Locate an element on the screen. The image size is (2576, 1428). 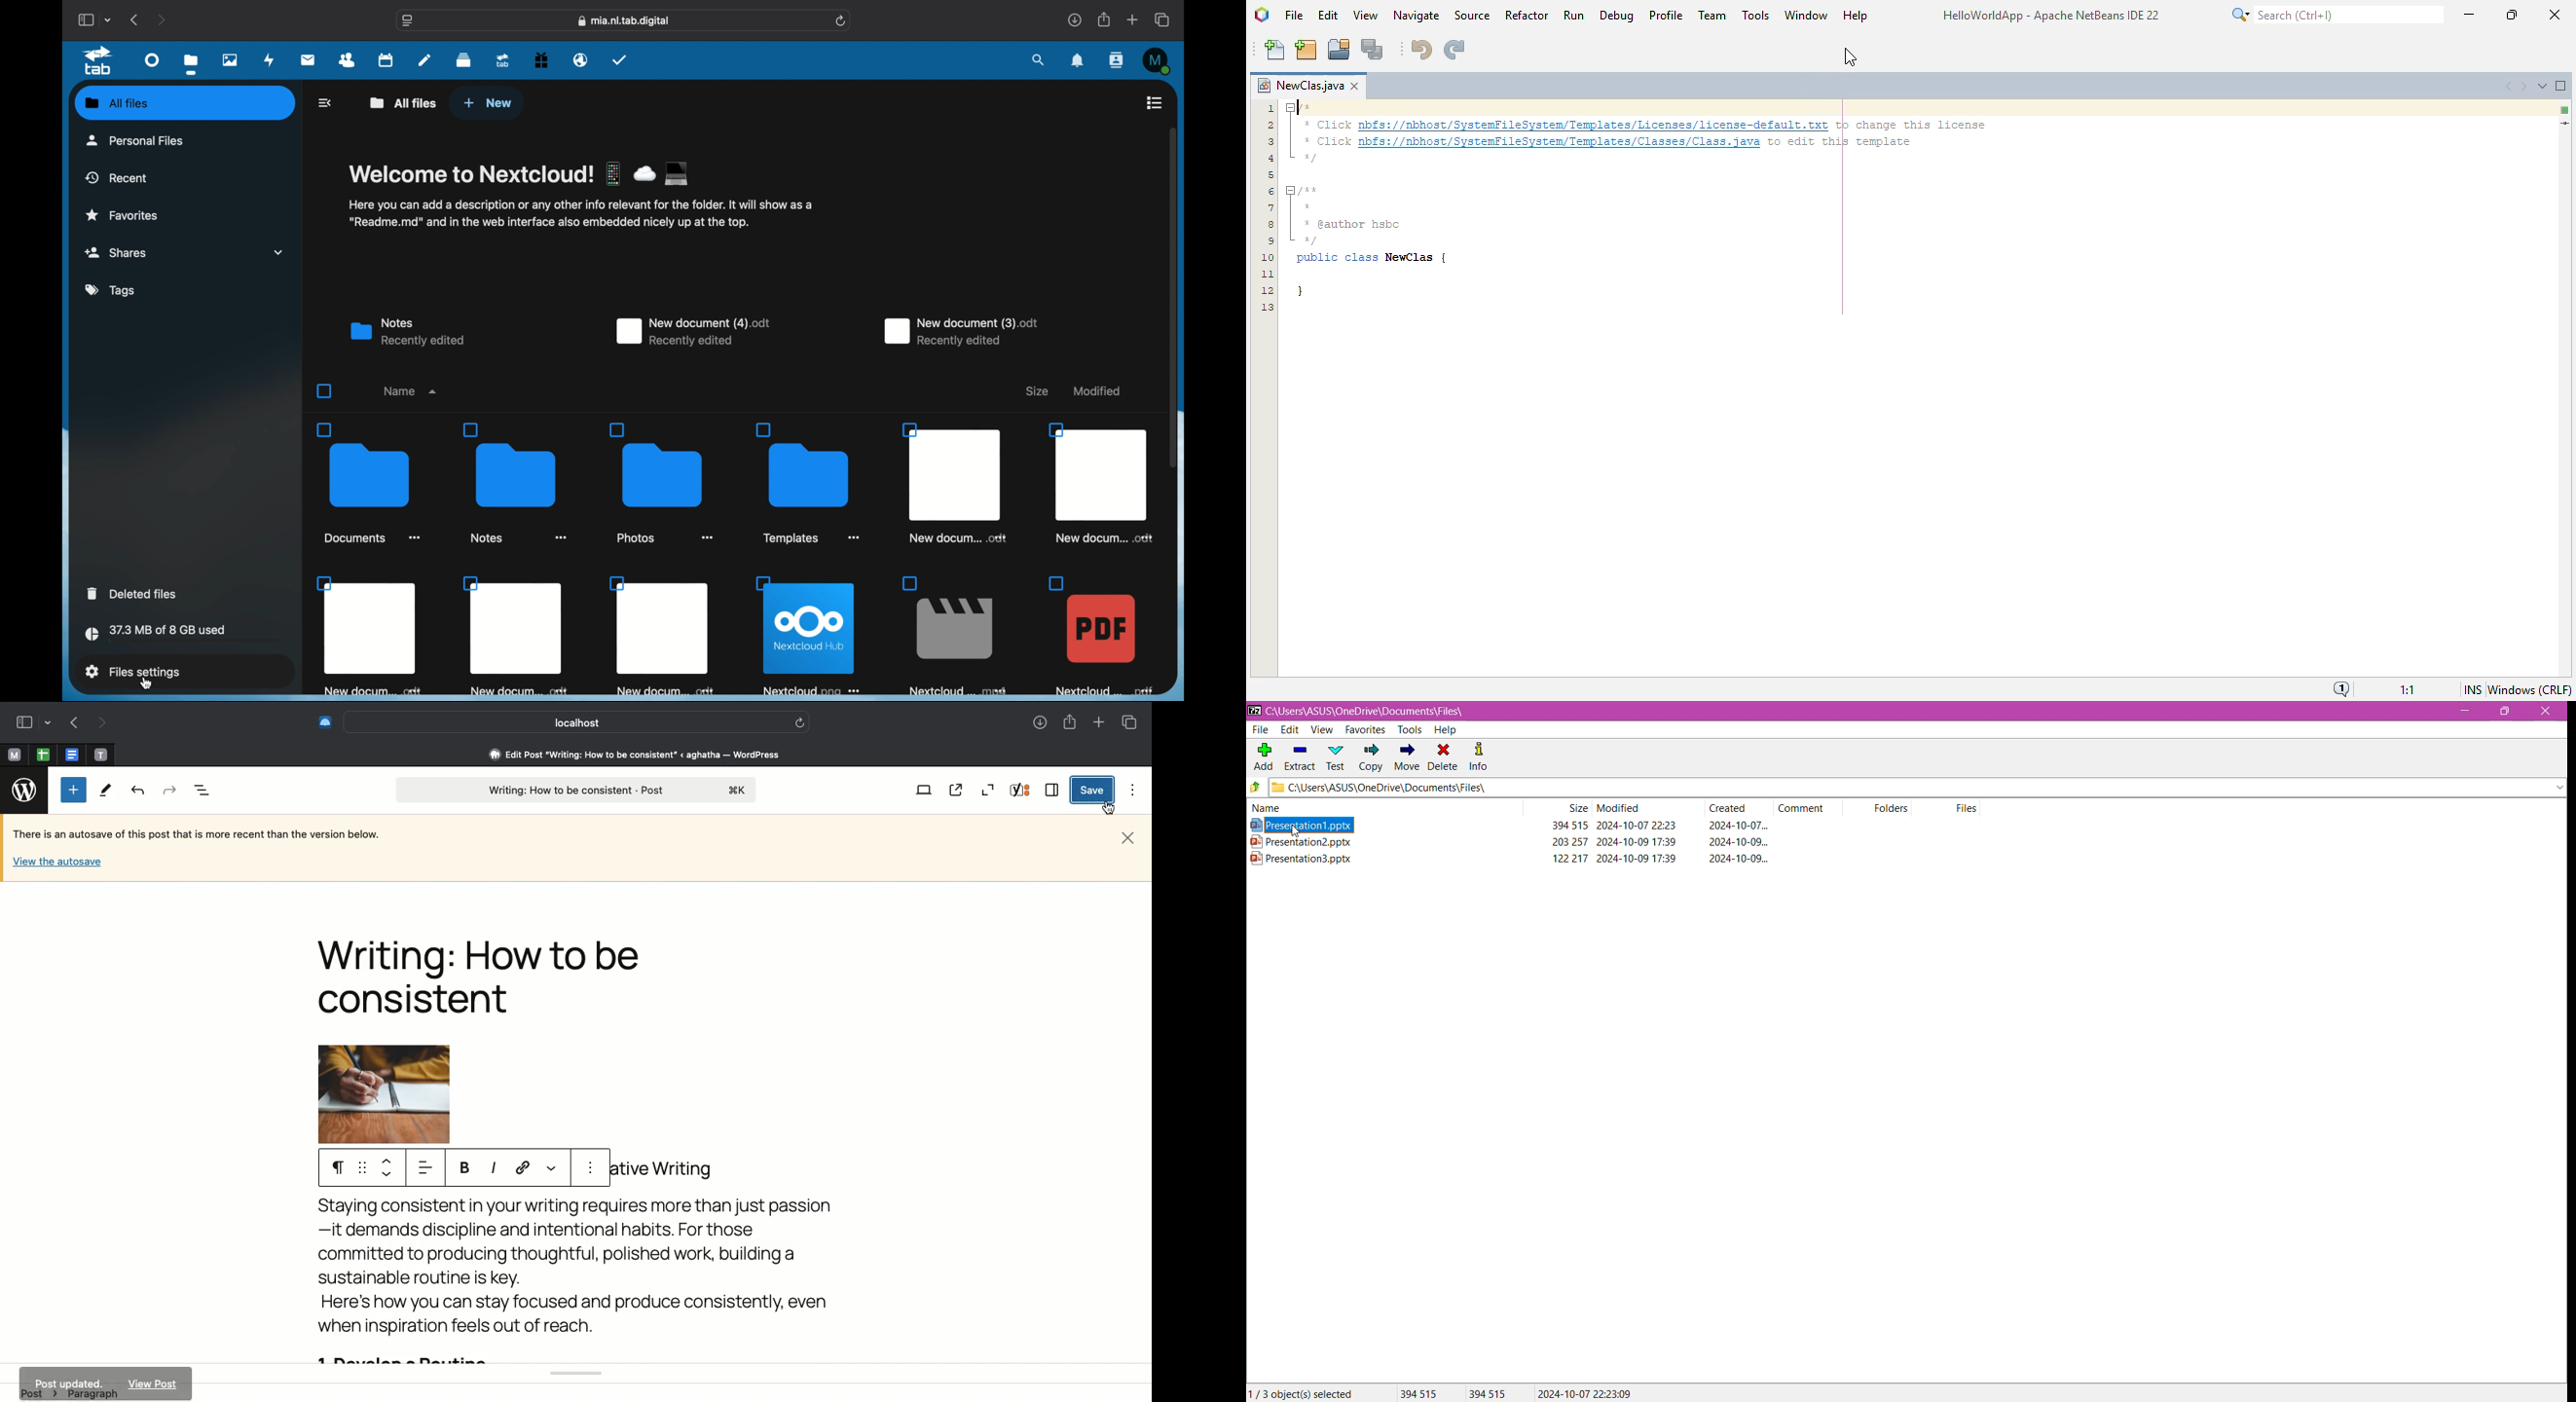
email is located at coordinates (581, 60).